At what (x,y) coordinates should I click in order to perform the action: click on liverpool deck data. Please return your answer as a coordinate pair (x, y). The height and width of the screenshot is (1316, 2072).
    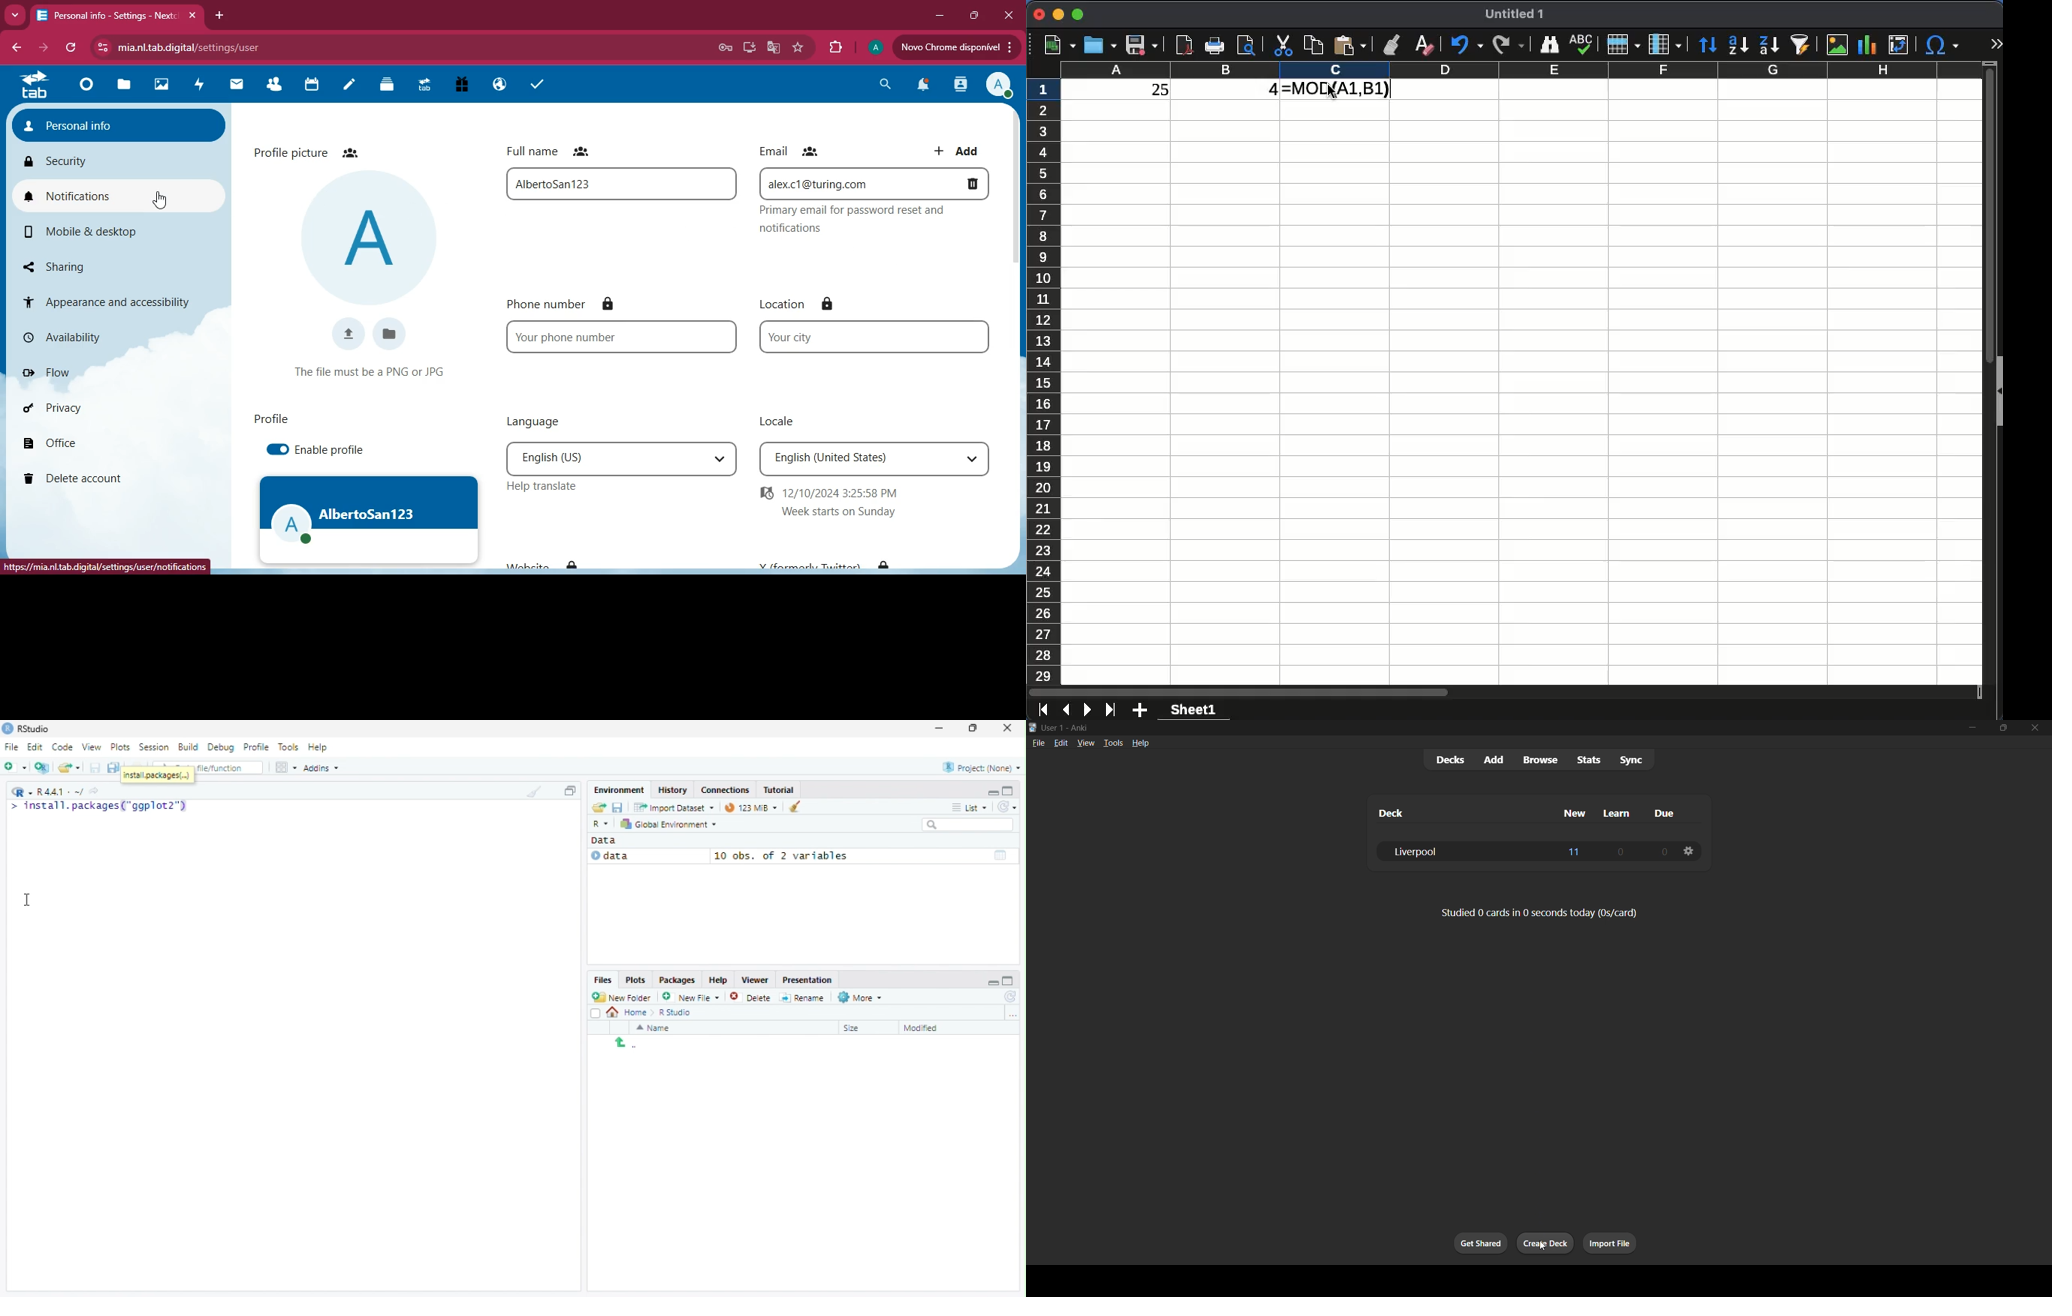
    Looking at the image, I should click on (1527, 851).